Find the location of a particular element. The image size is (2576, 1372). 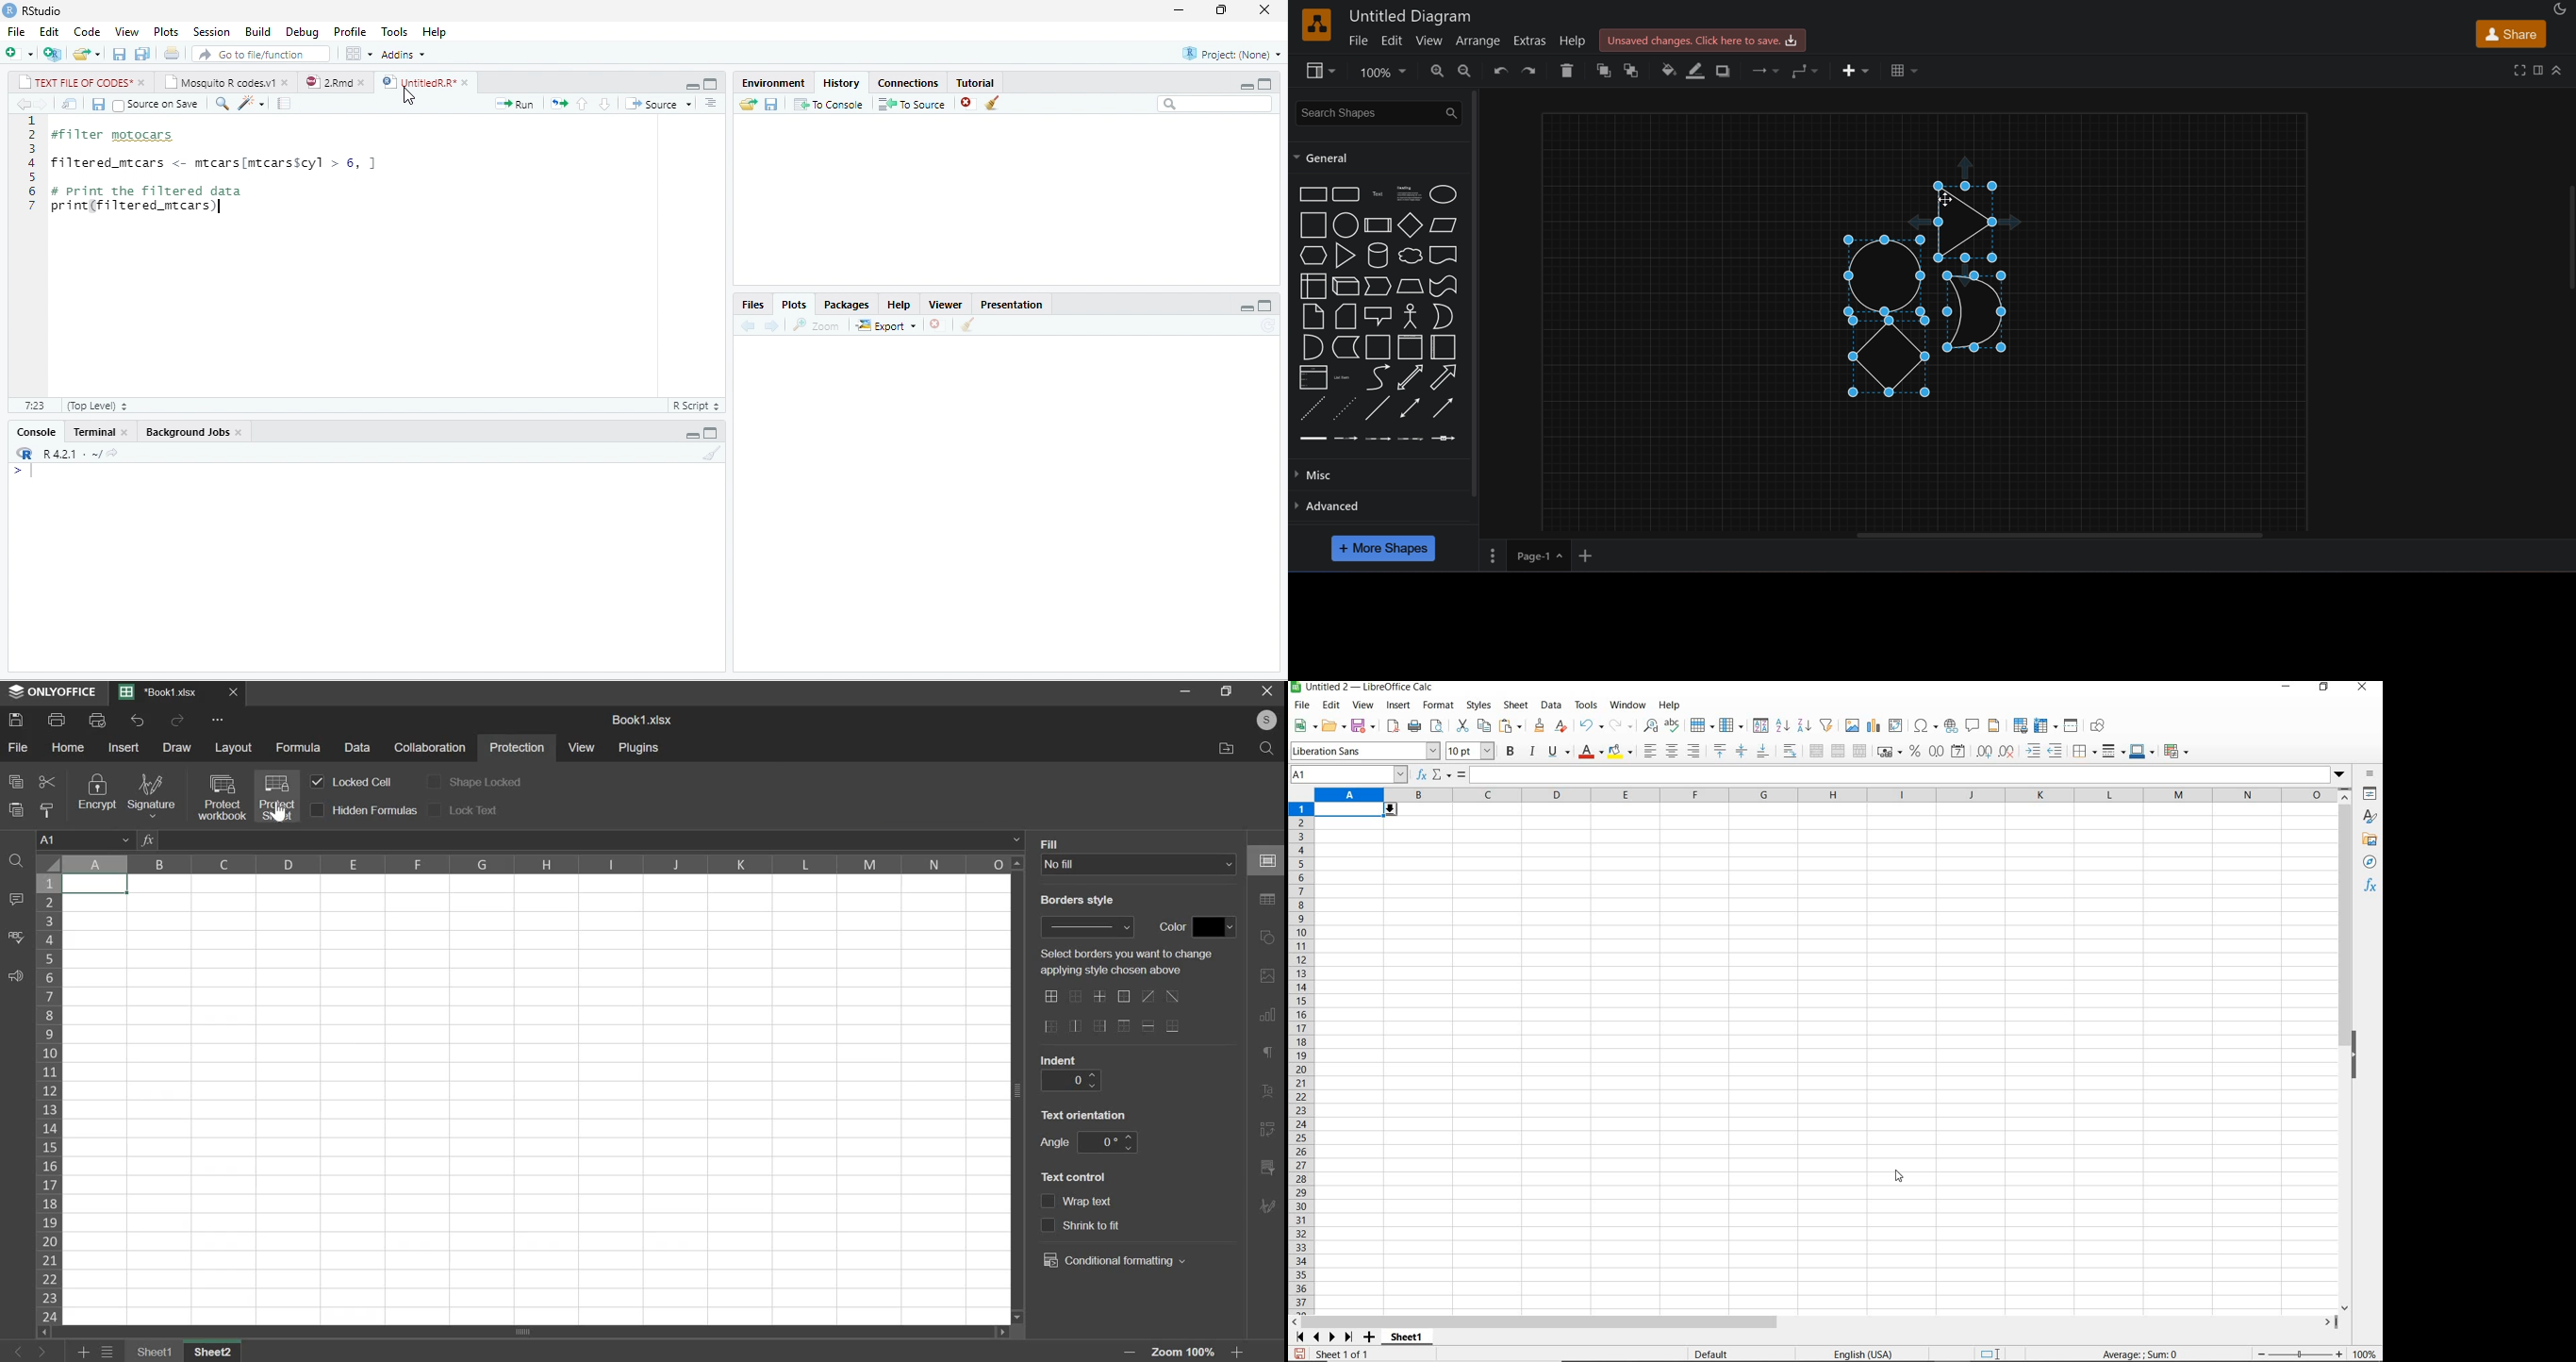

forward is located at coordinates (771, 326).